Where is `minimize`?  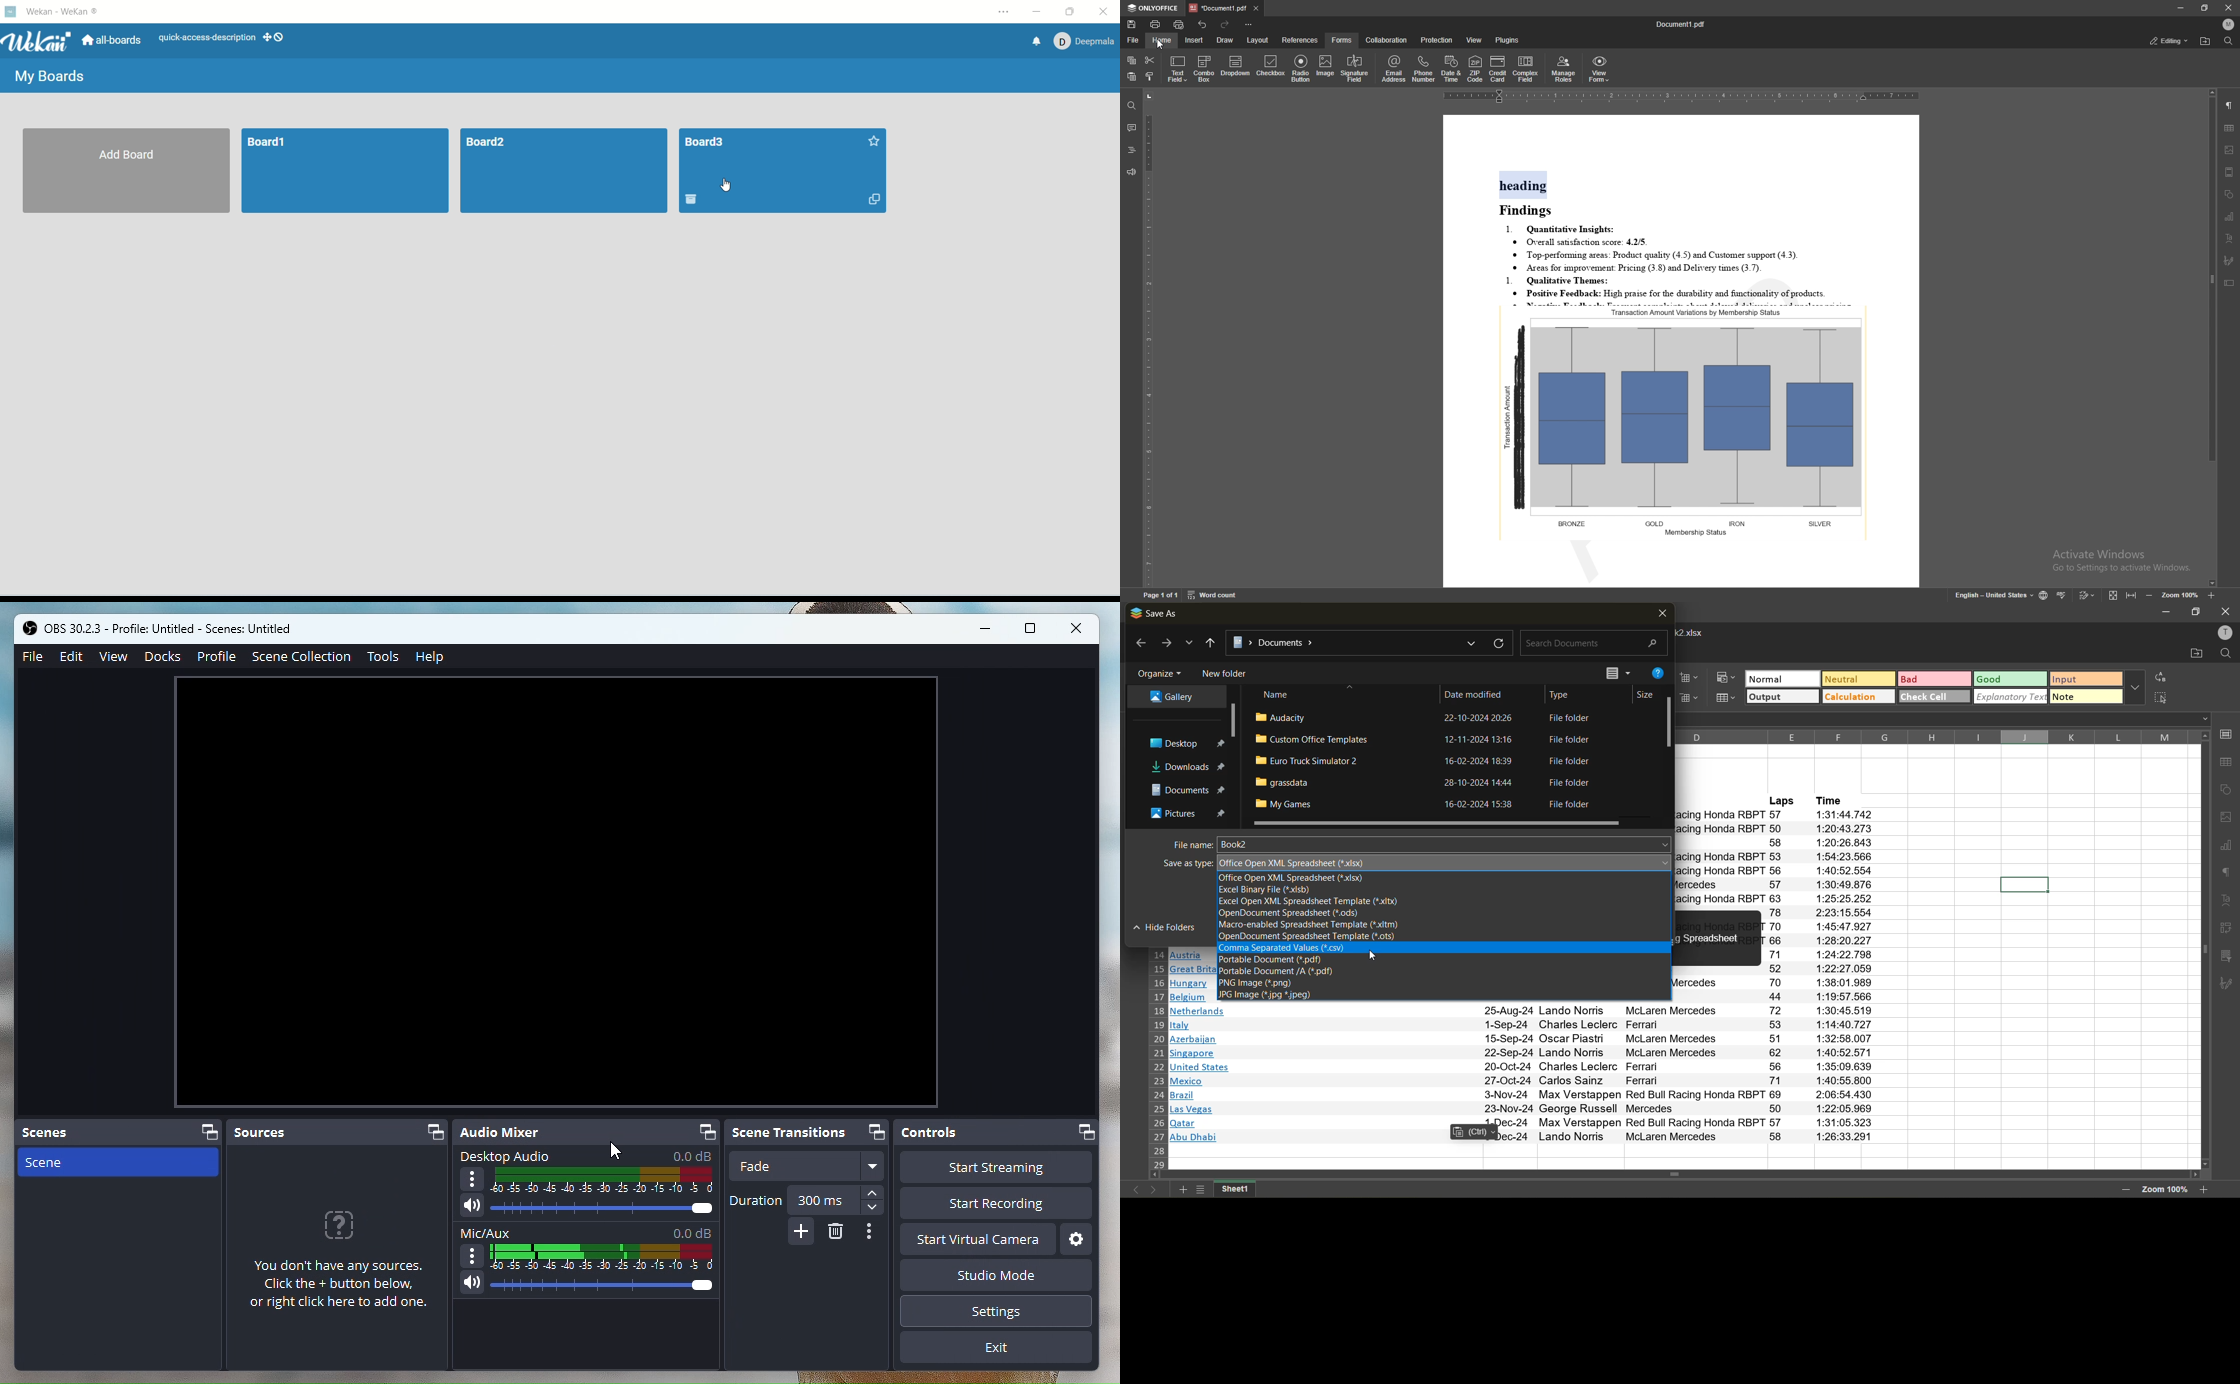 minimize is located at coordinates (1041, 11).